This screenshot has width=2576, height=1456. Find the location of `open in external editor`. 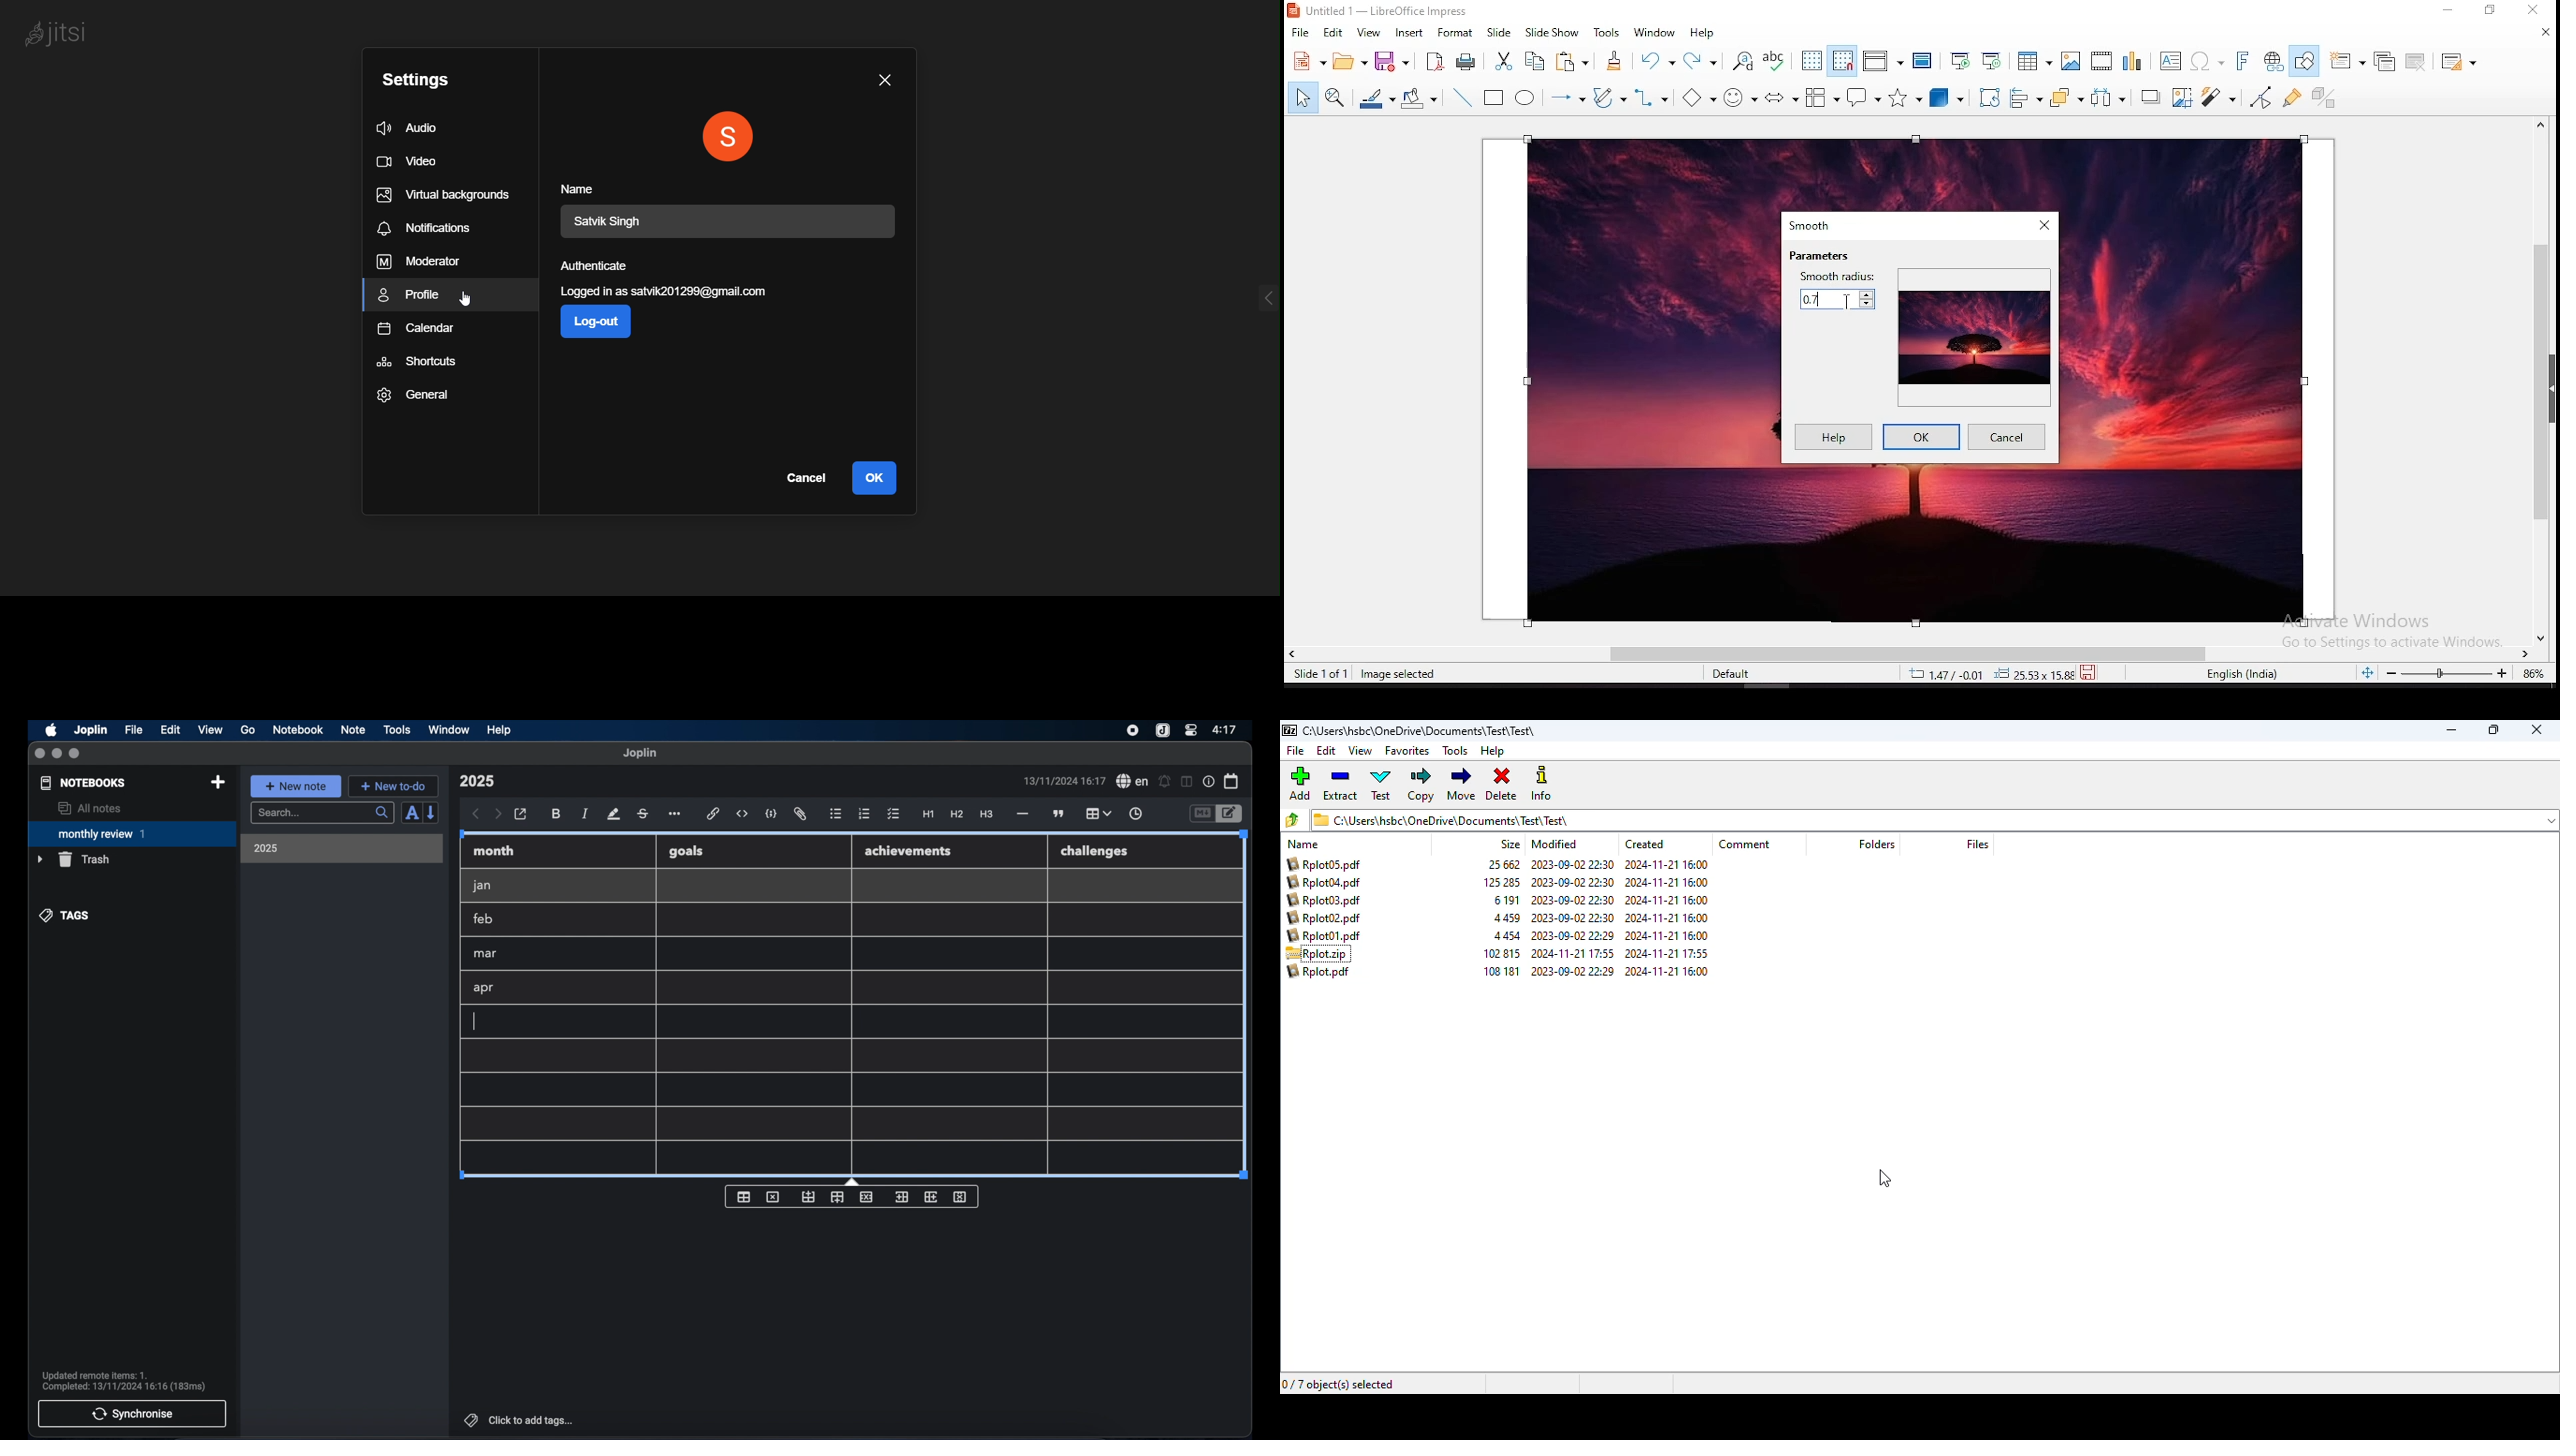

open in external editor is located at coordinates (521, 815).